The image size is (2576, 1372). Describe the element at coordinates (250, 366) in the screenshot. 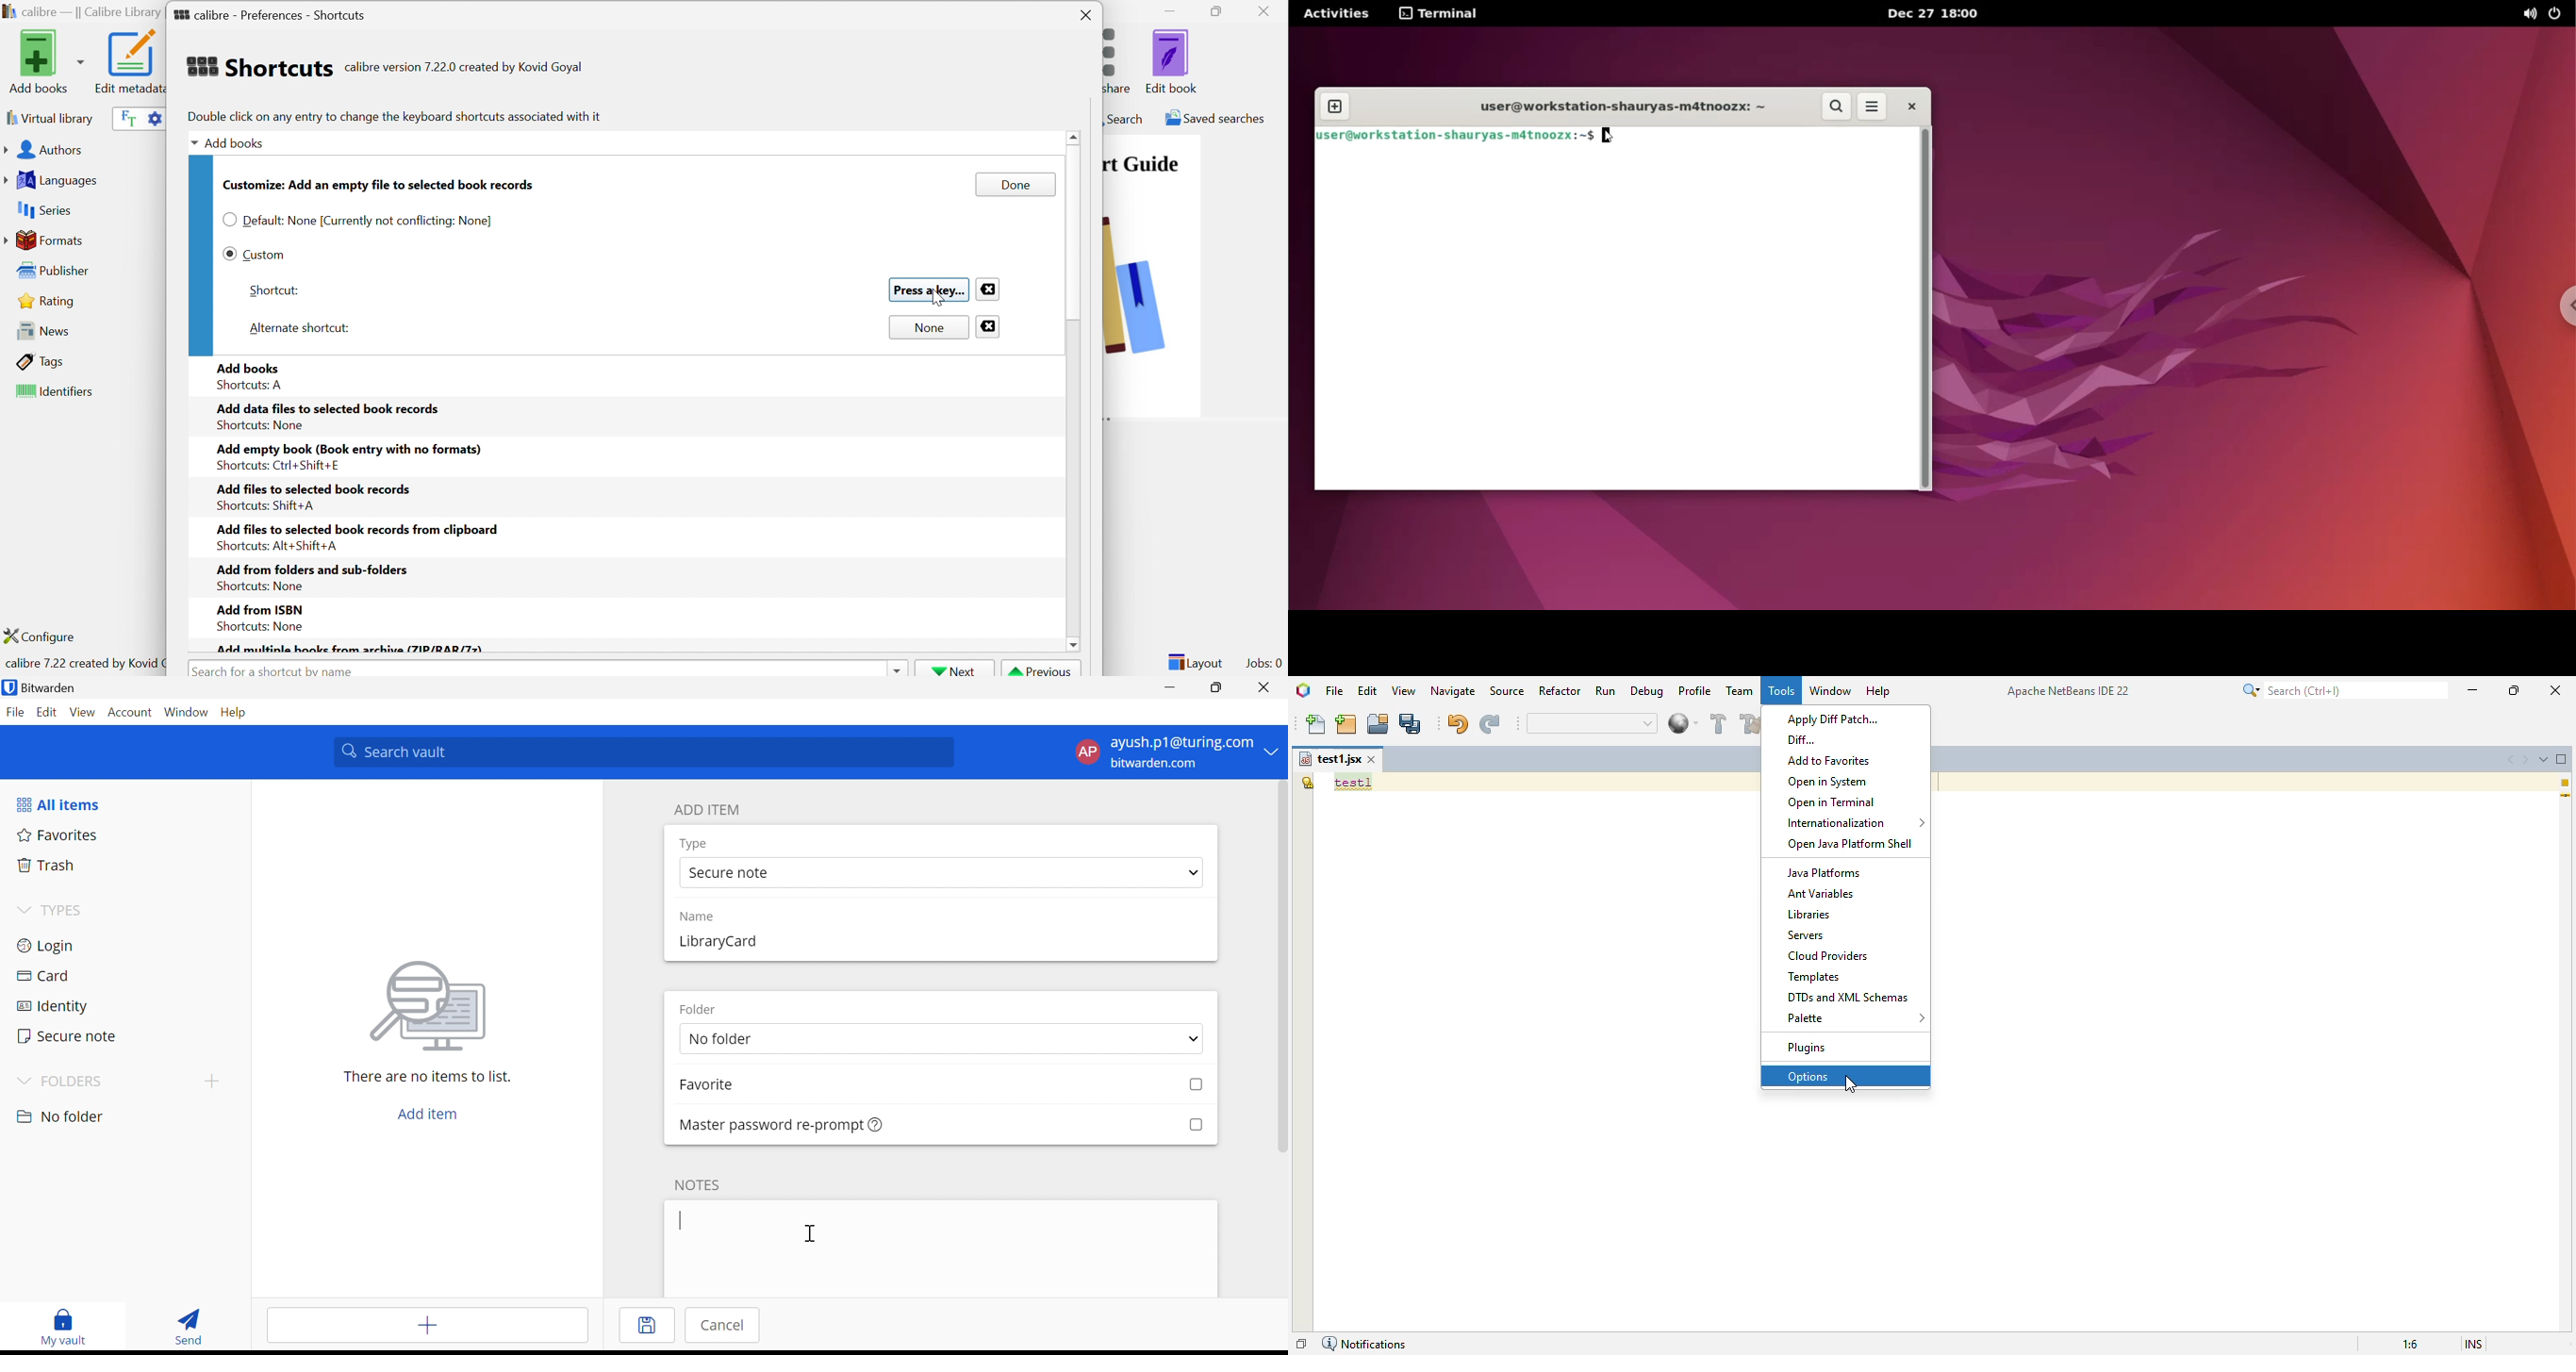

I see `Add books` at that location.